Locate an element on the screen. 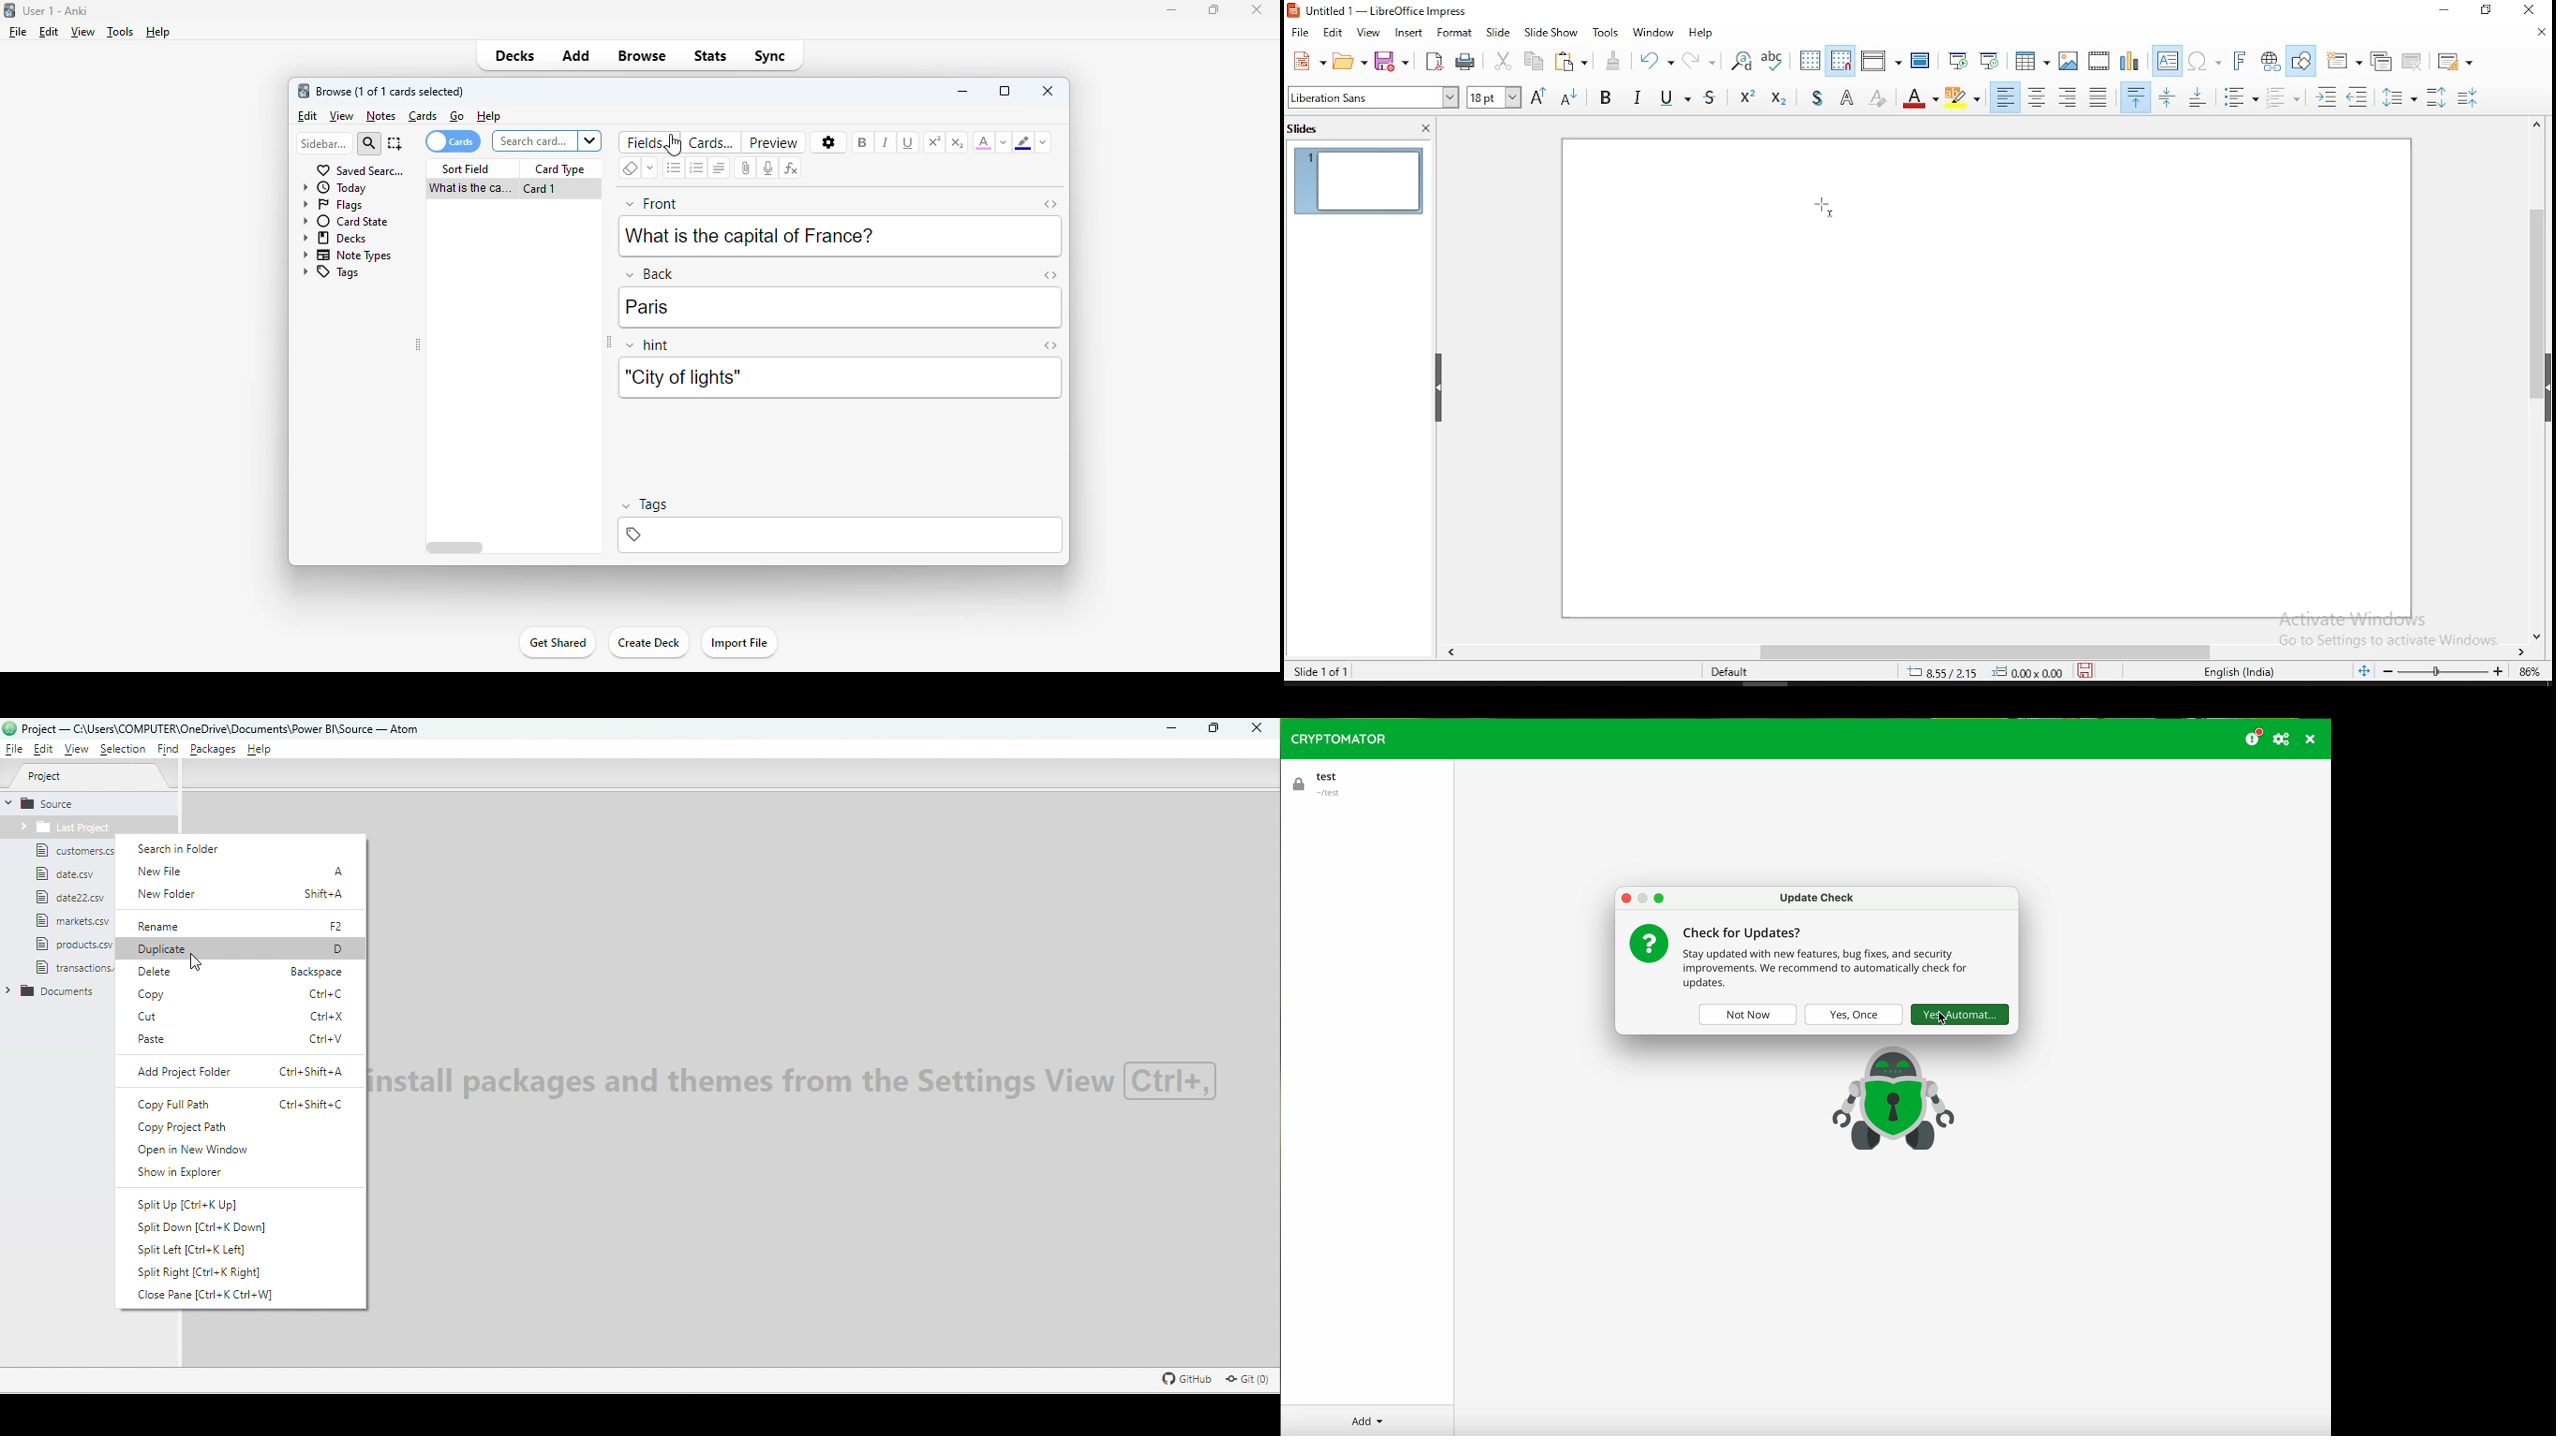 The height and width of the screenshot is (1456, 2576). help is located at coordinates (156, 32).